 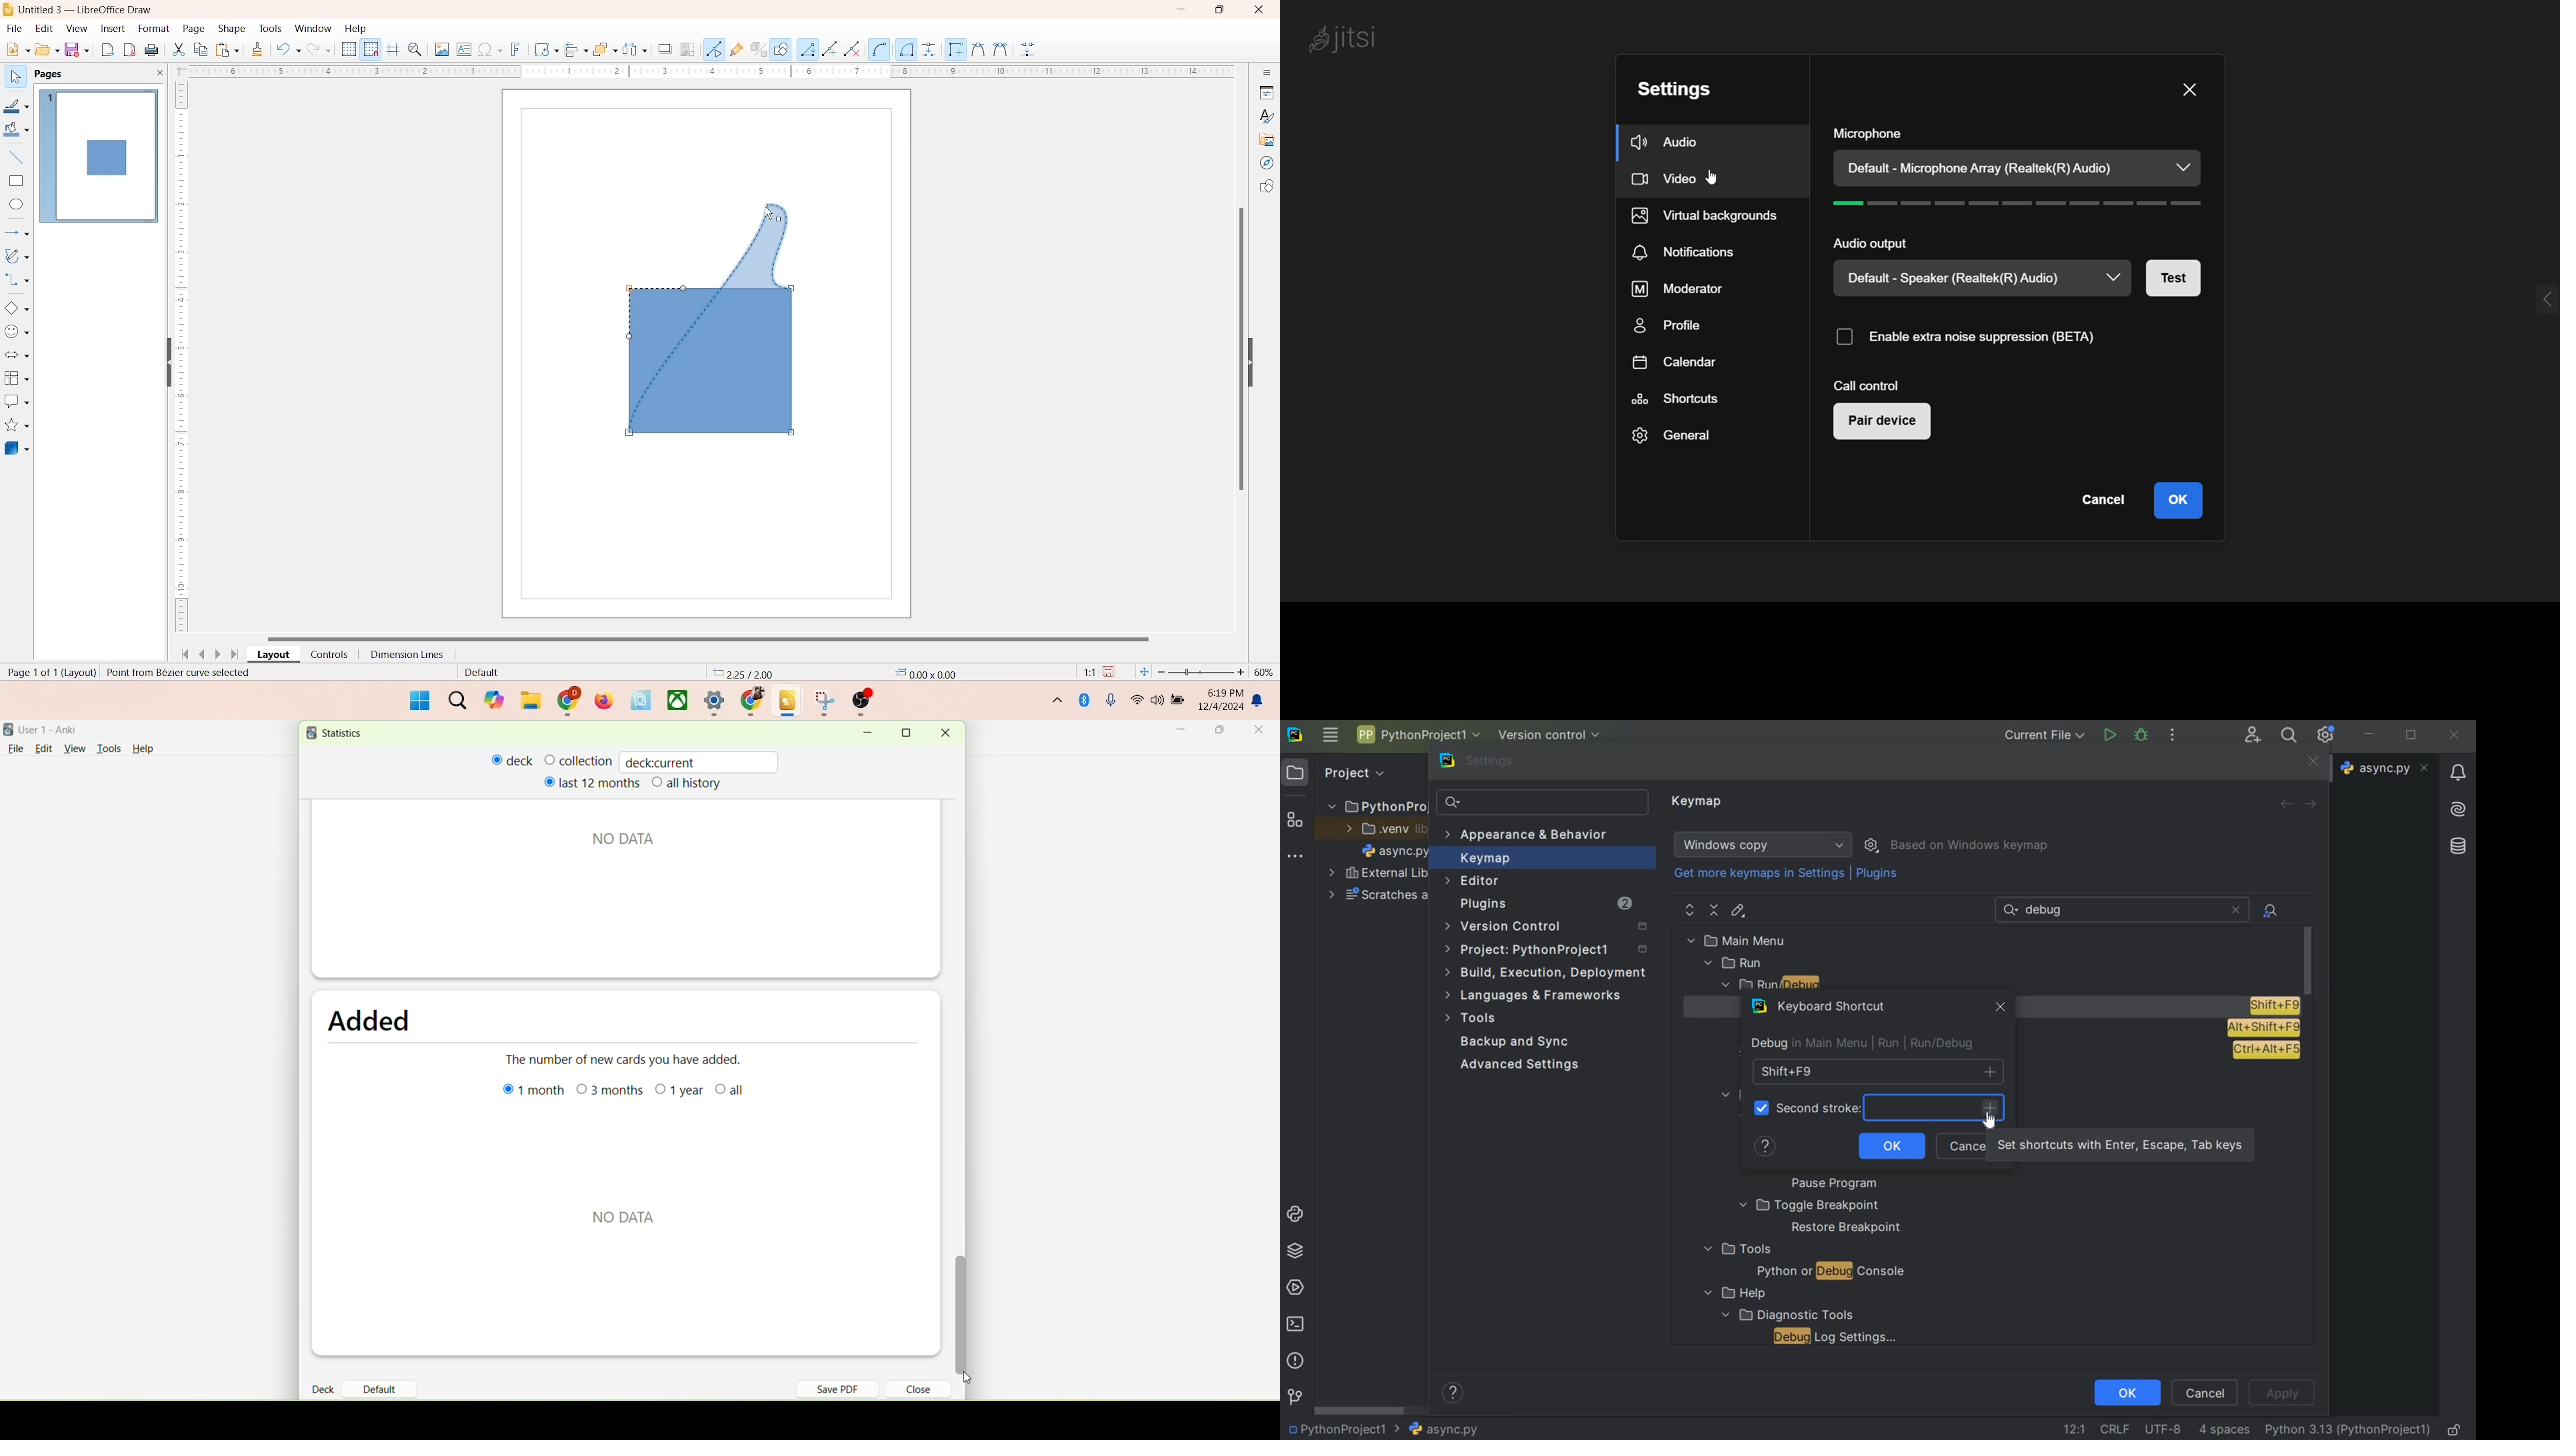 What do you see at coordinates (880, 50) in the screenshot?
I see `Circle or Ellipse tool (Arc-specific)` at bounding box center [880, 50].